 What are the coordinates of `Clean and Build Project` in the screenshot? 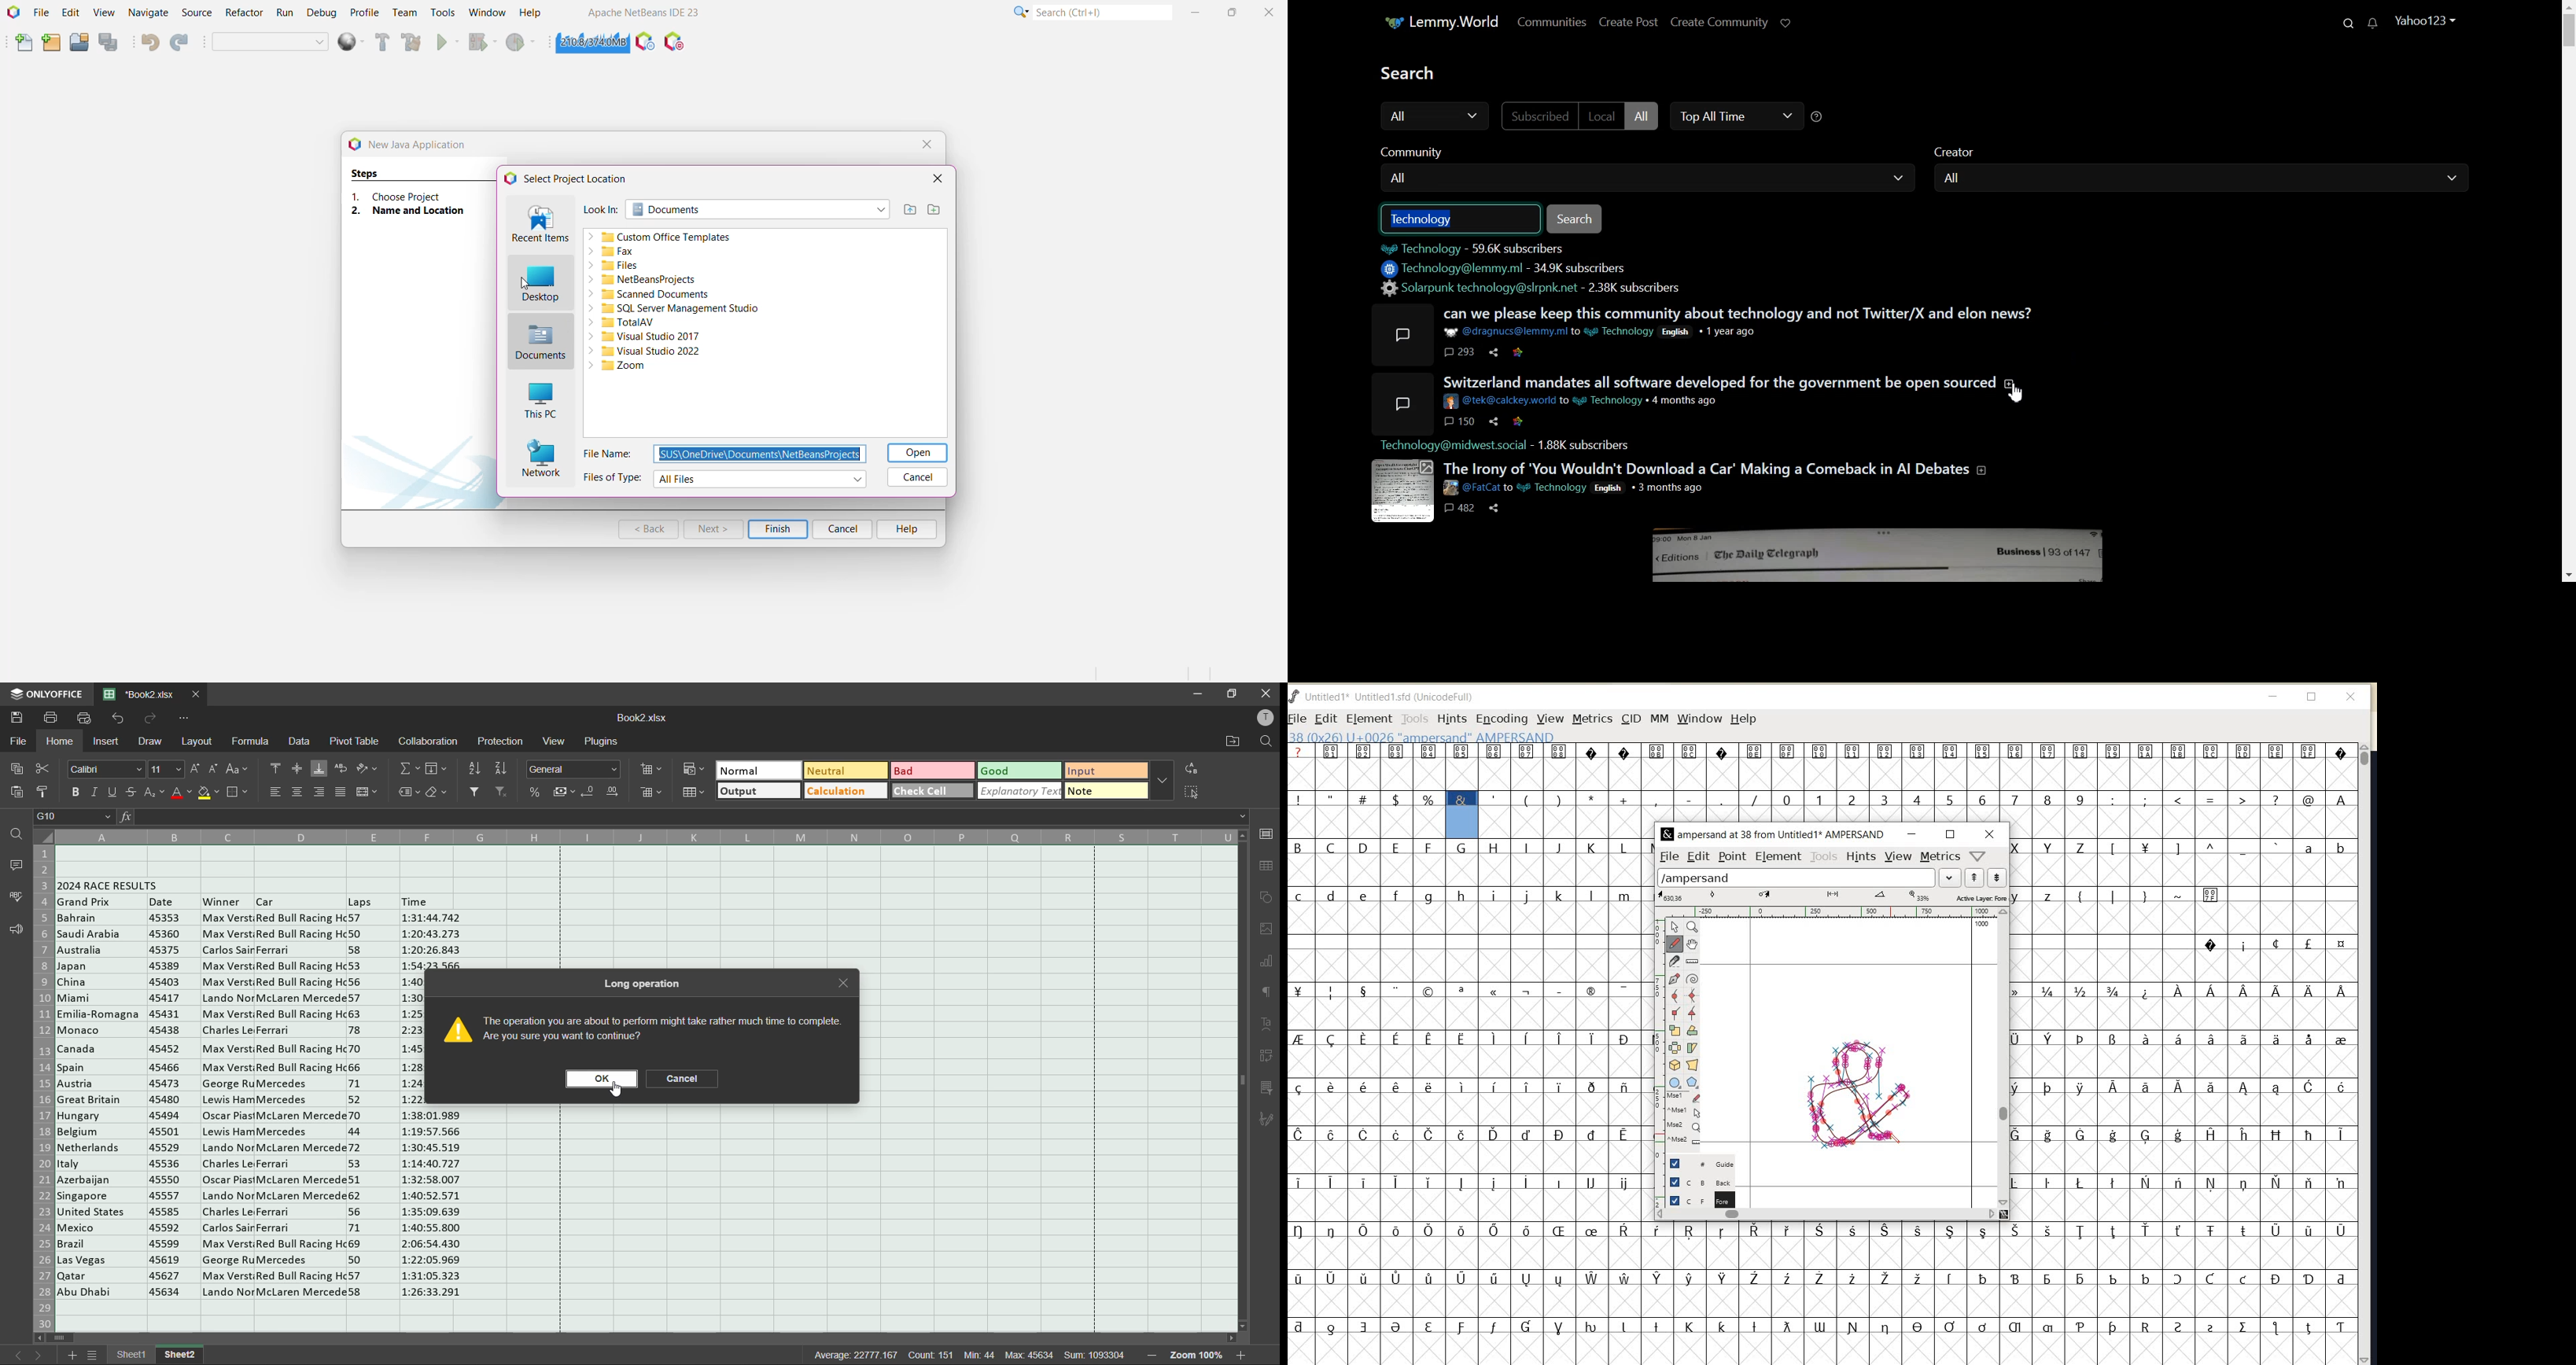 It's located at (411, 42).